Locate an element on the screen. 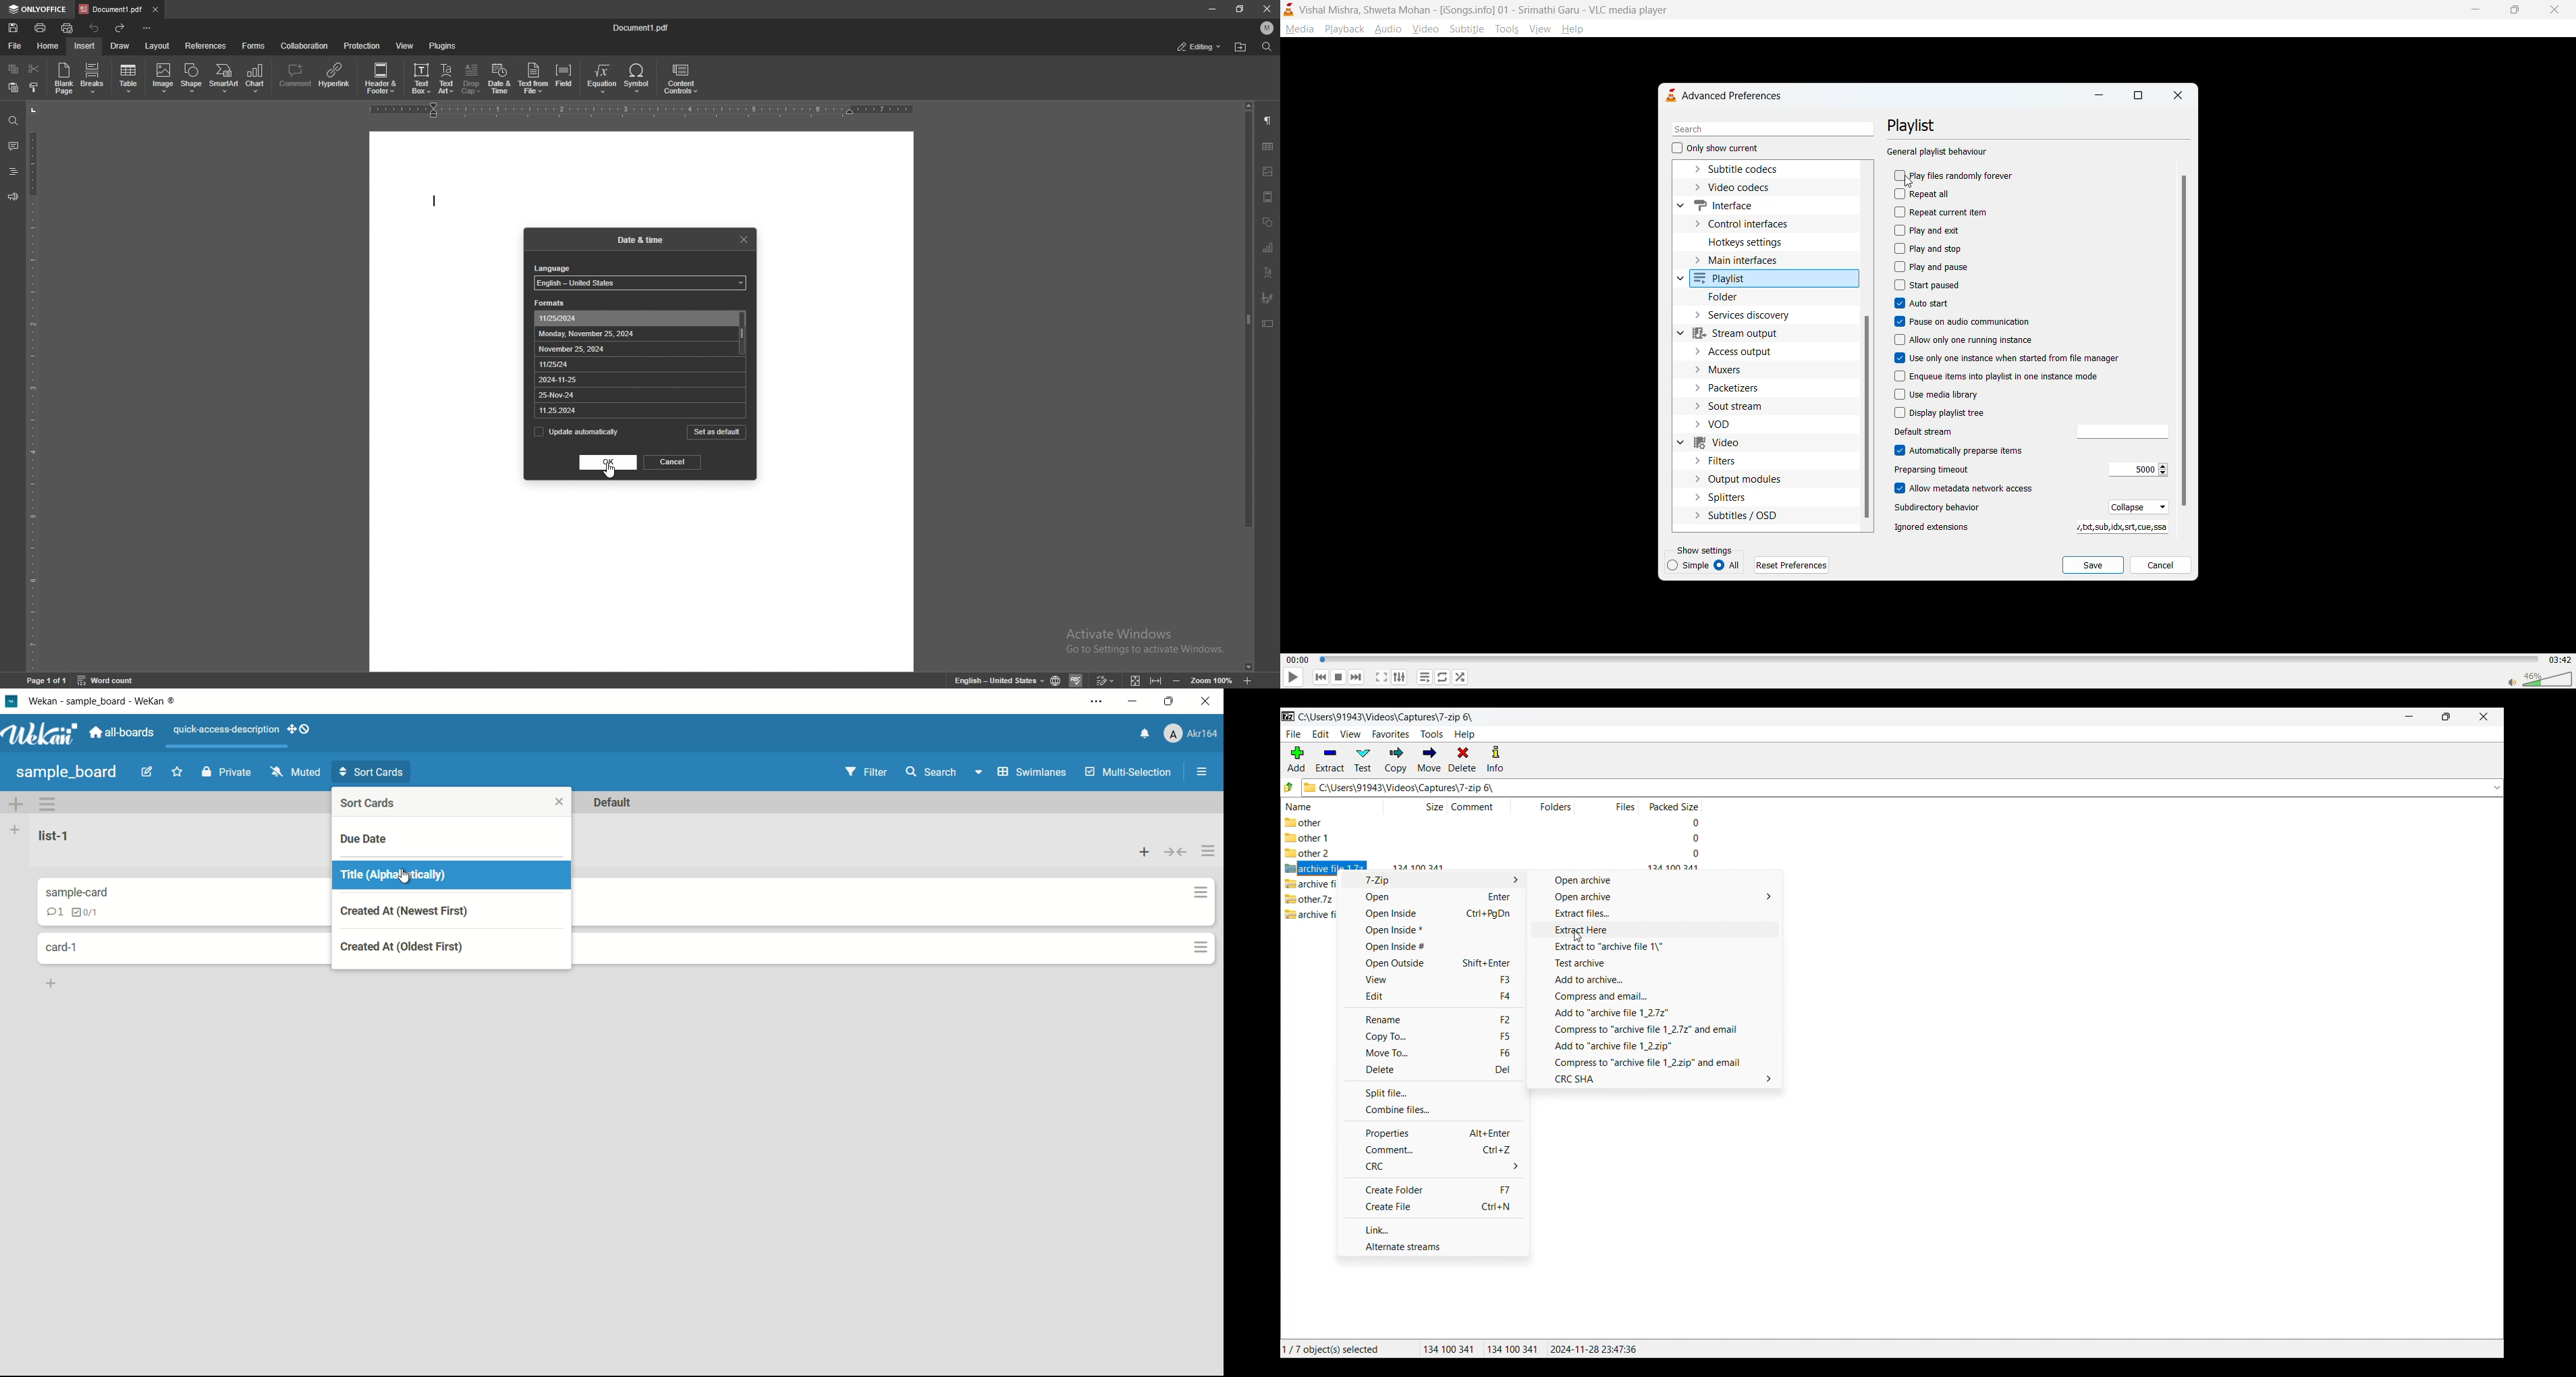 This screenshot has width=2576, height=1400. archive file 2.7z  is located at coordinates (1311, 913).